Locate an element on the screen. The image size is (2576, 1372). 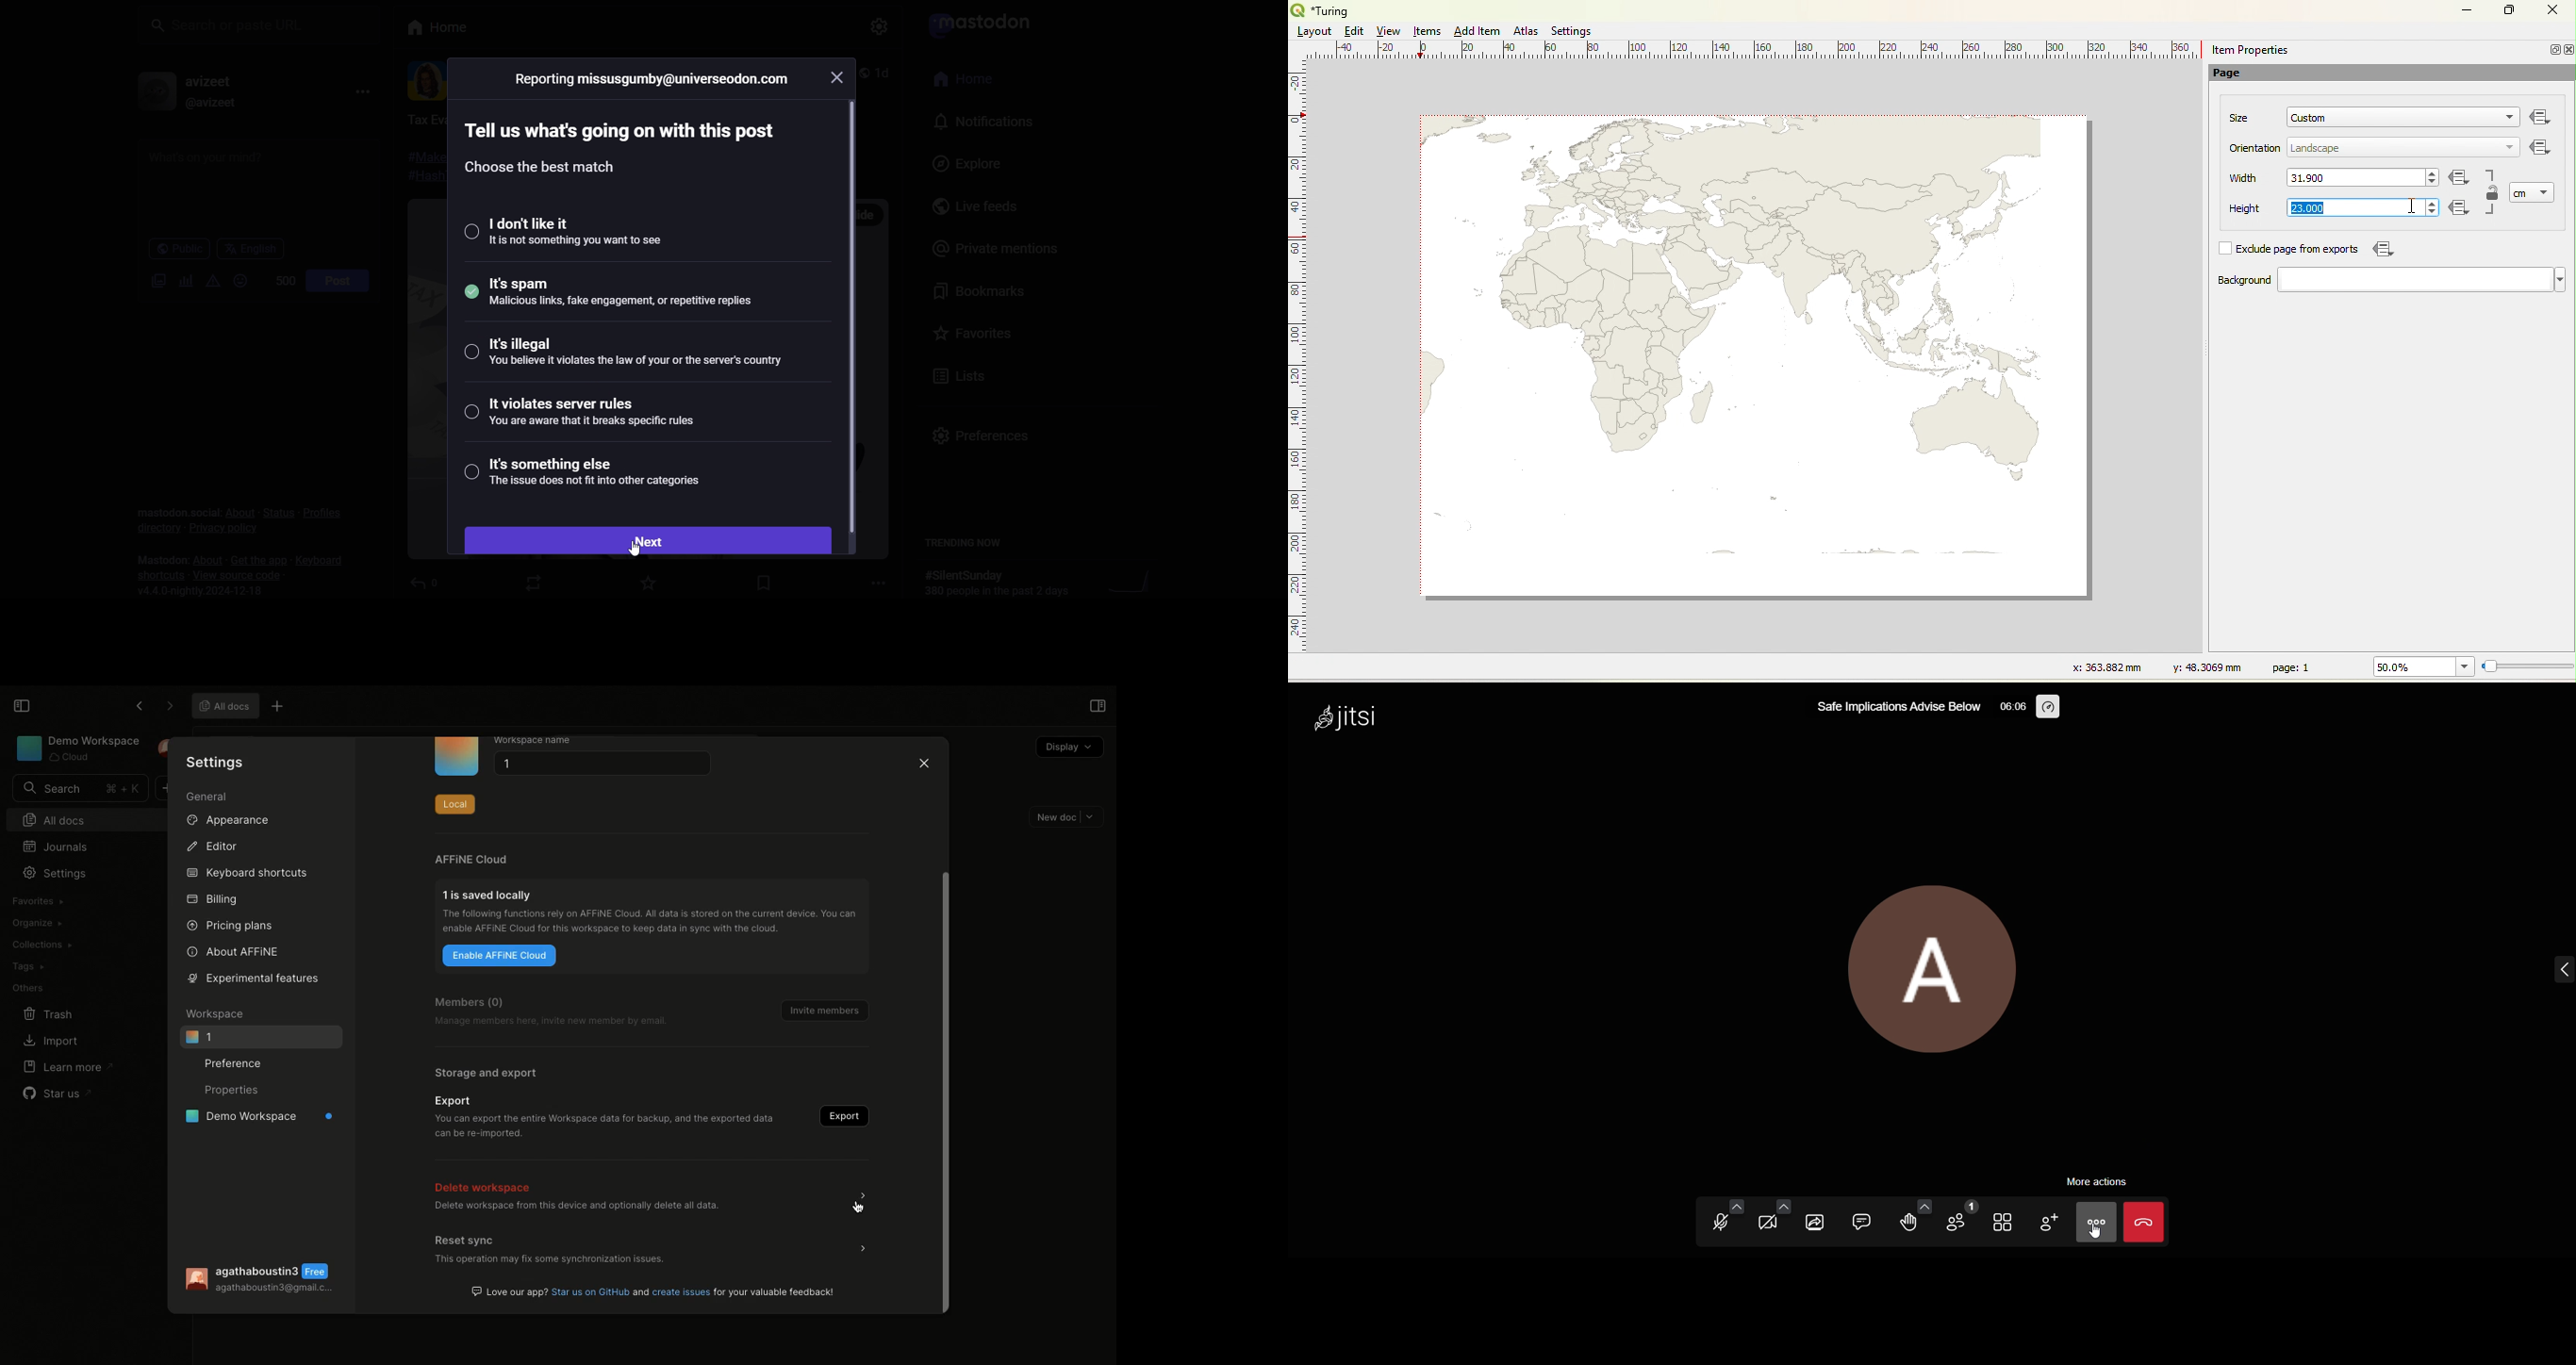
Previous is located at coordinates (137, 708).